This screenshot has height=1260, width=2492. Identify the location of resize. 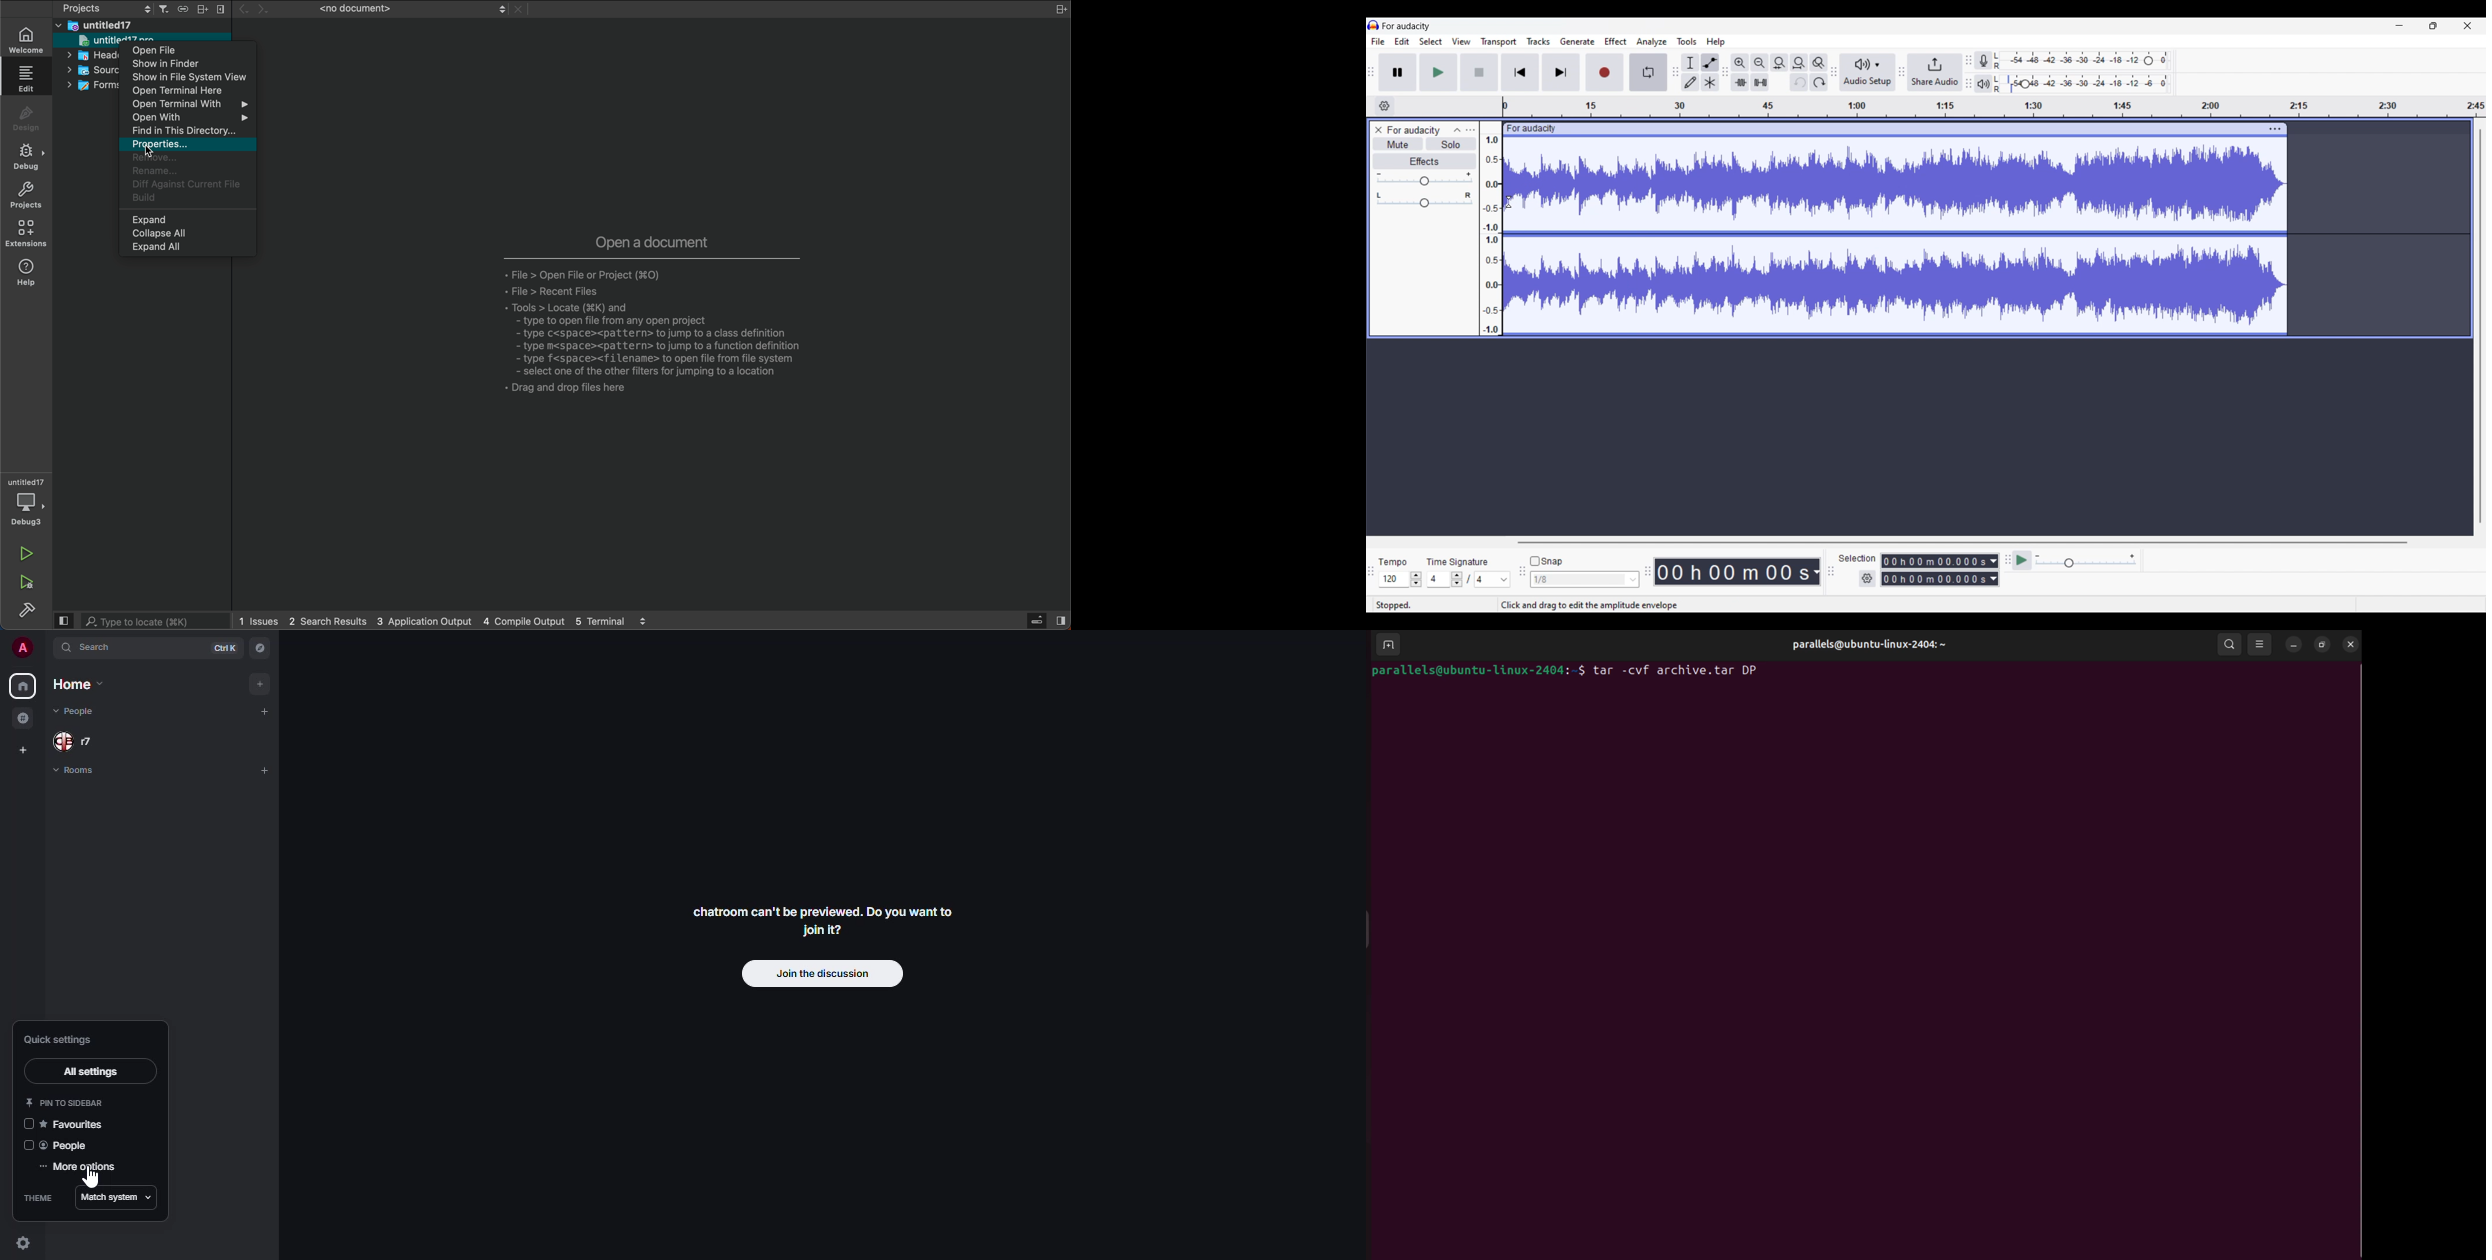
(2323, 644).